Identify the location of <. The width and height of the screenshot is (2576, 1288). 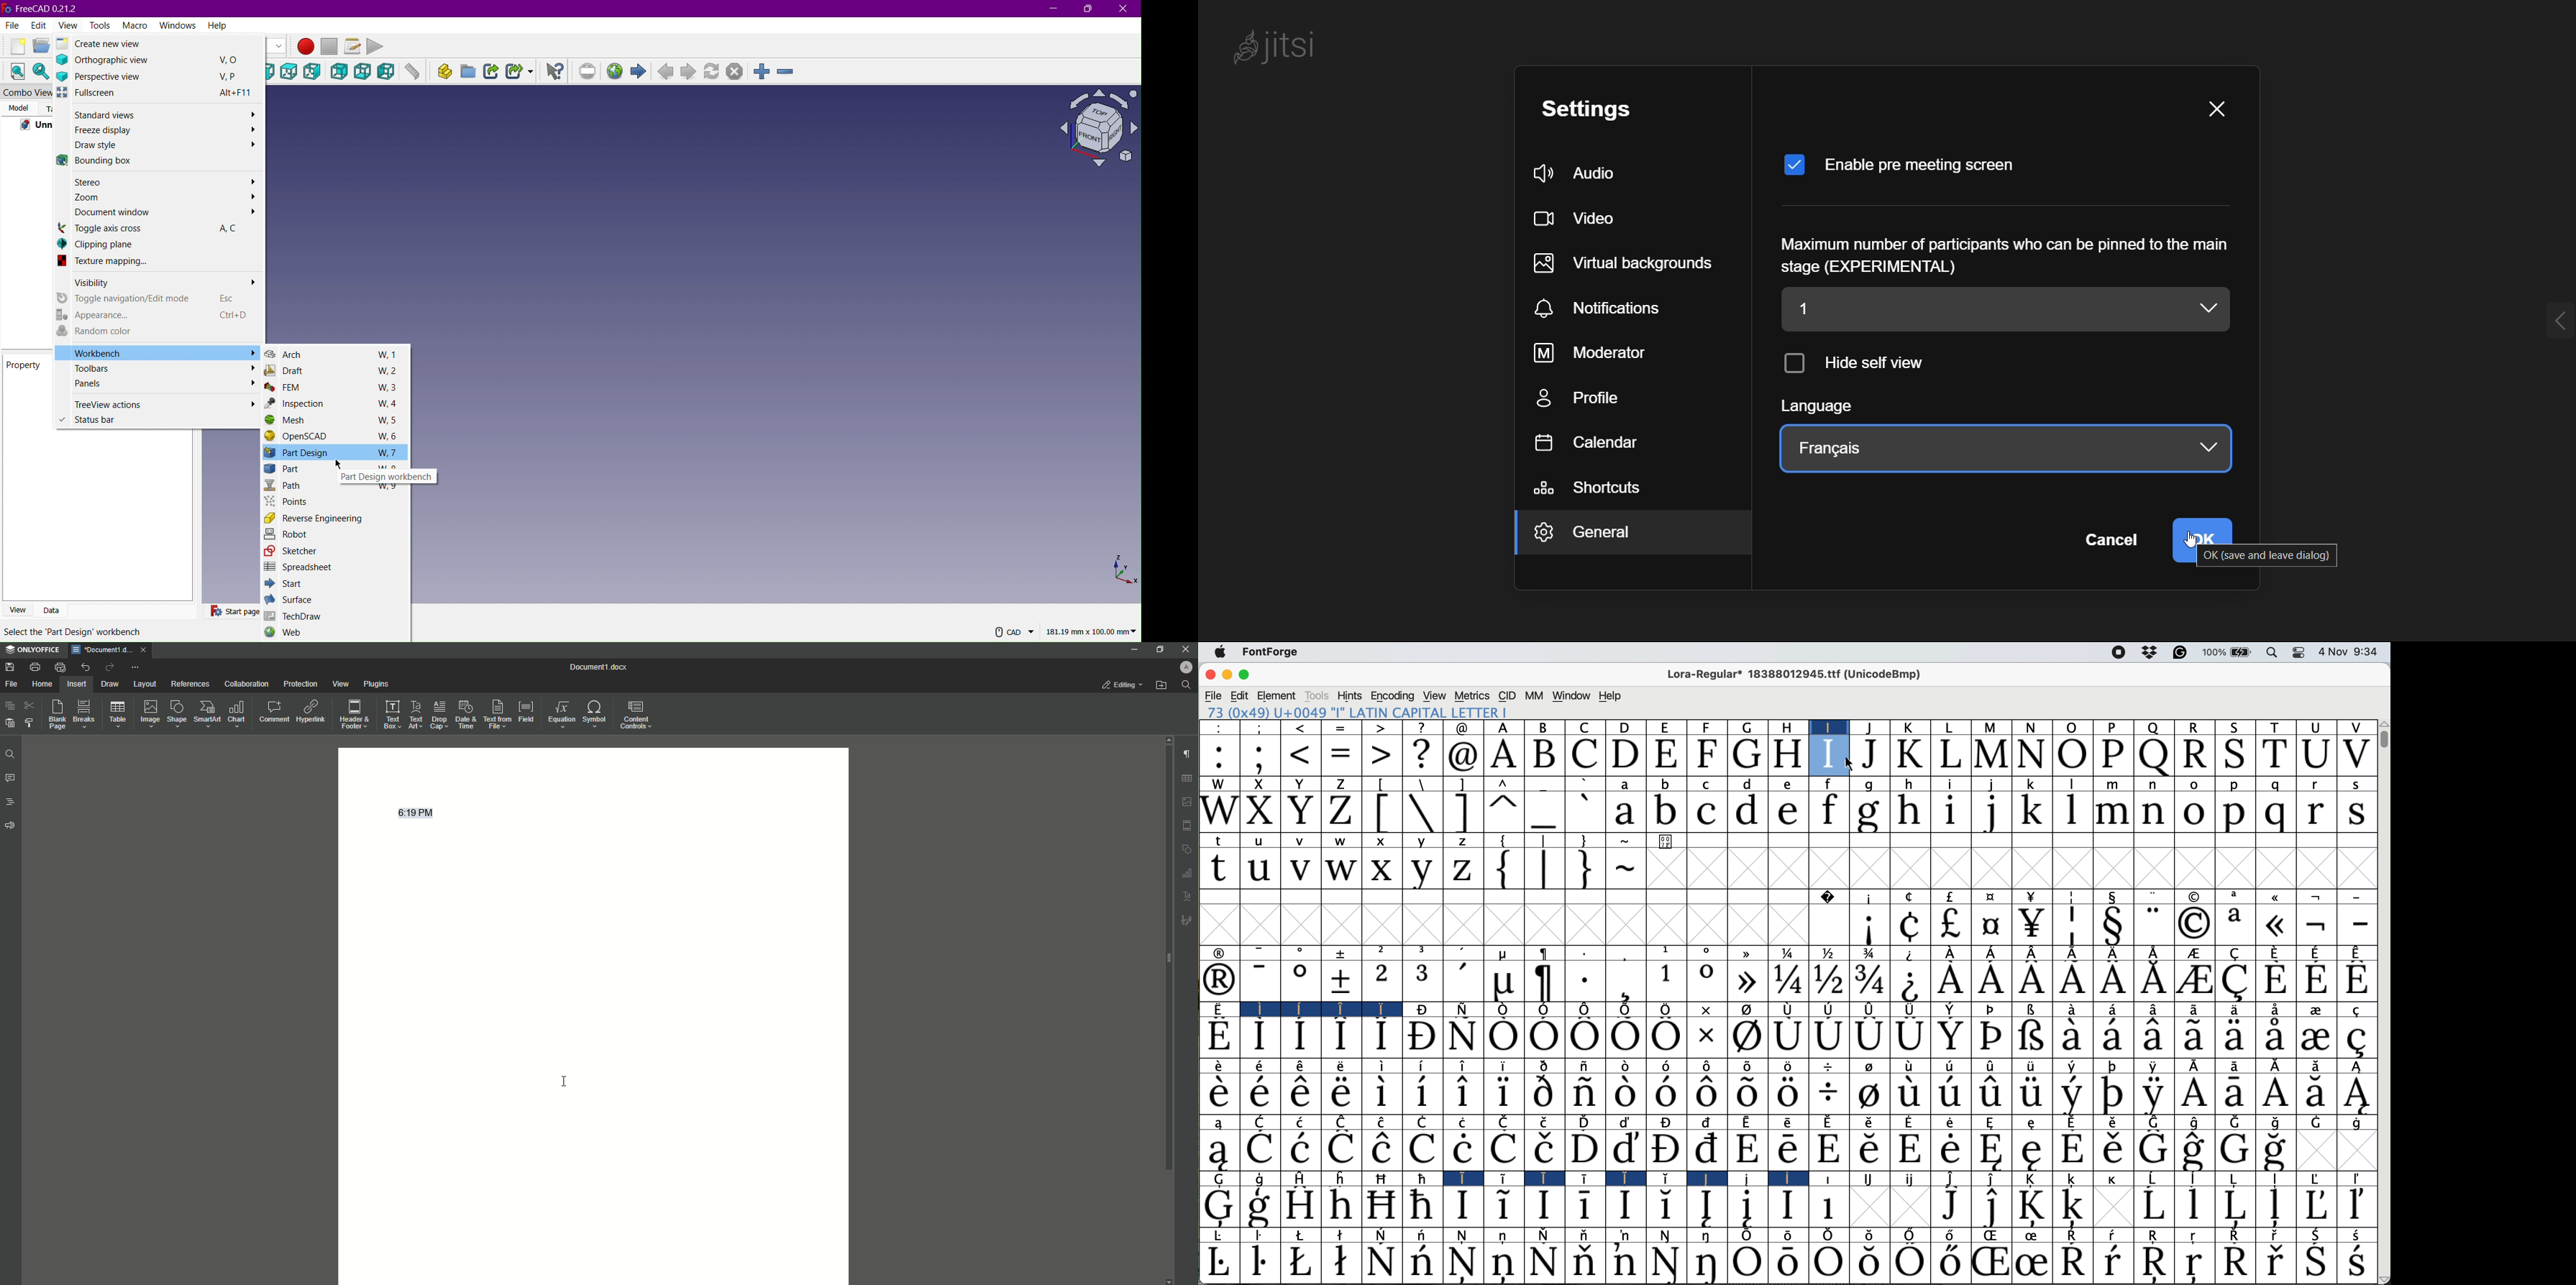
(1302, 728).